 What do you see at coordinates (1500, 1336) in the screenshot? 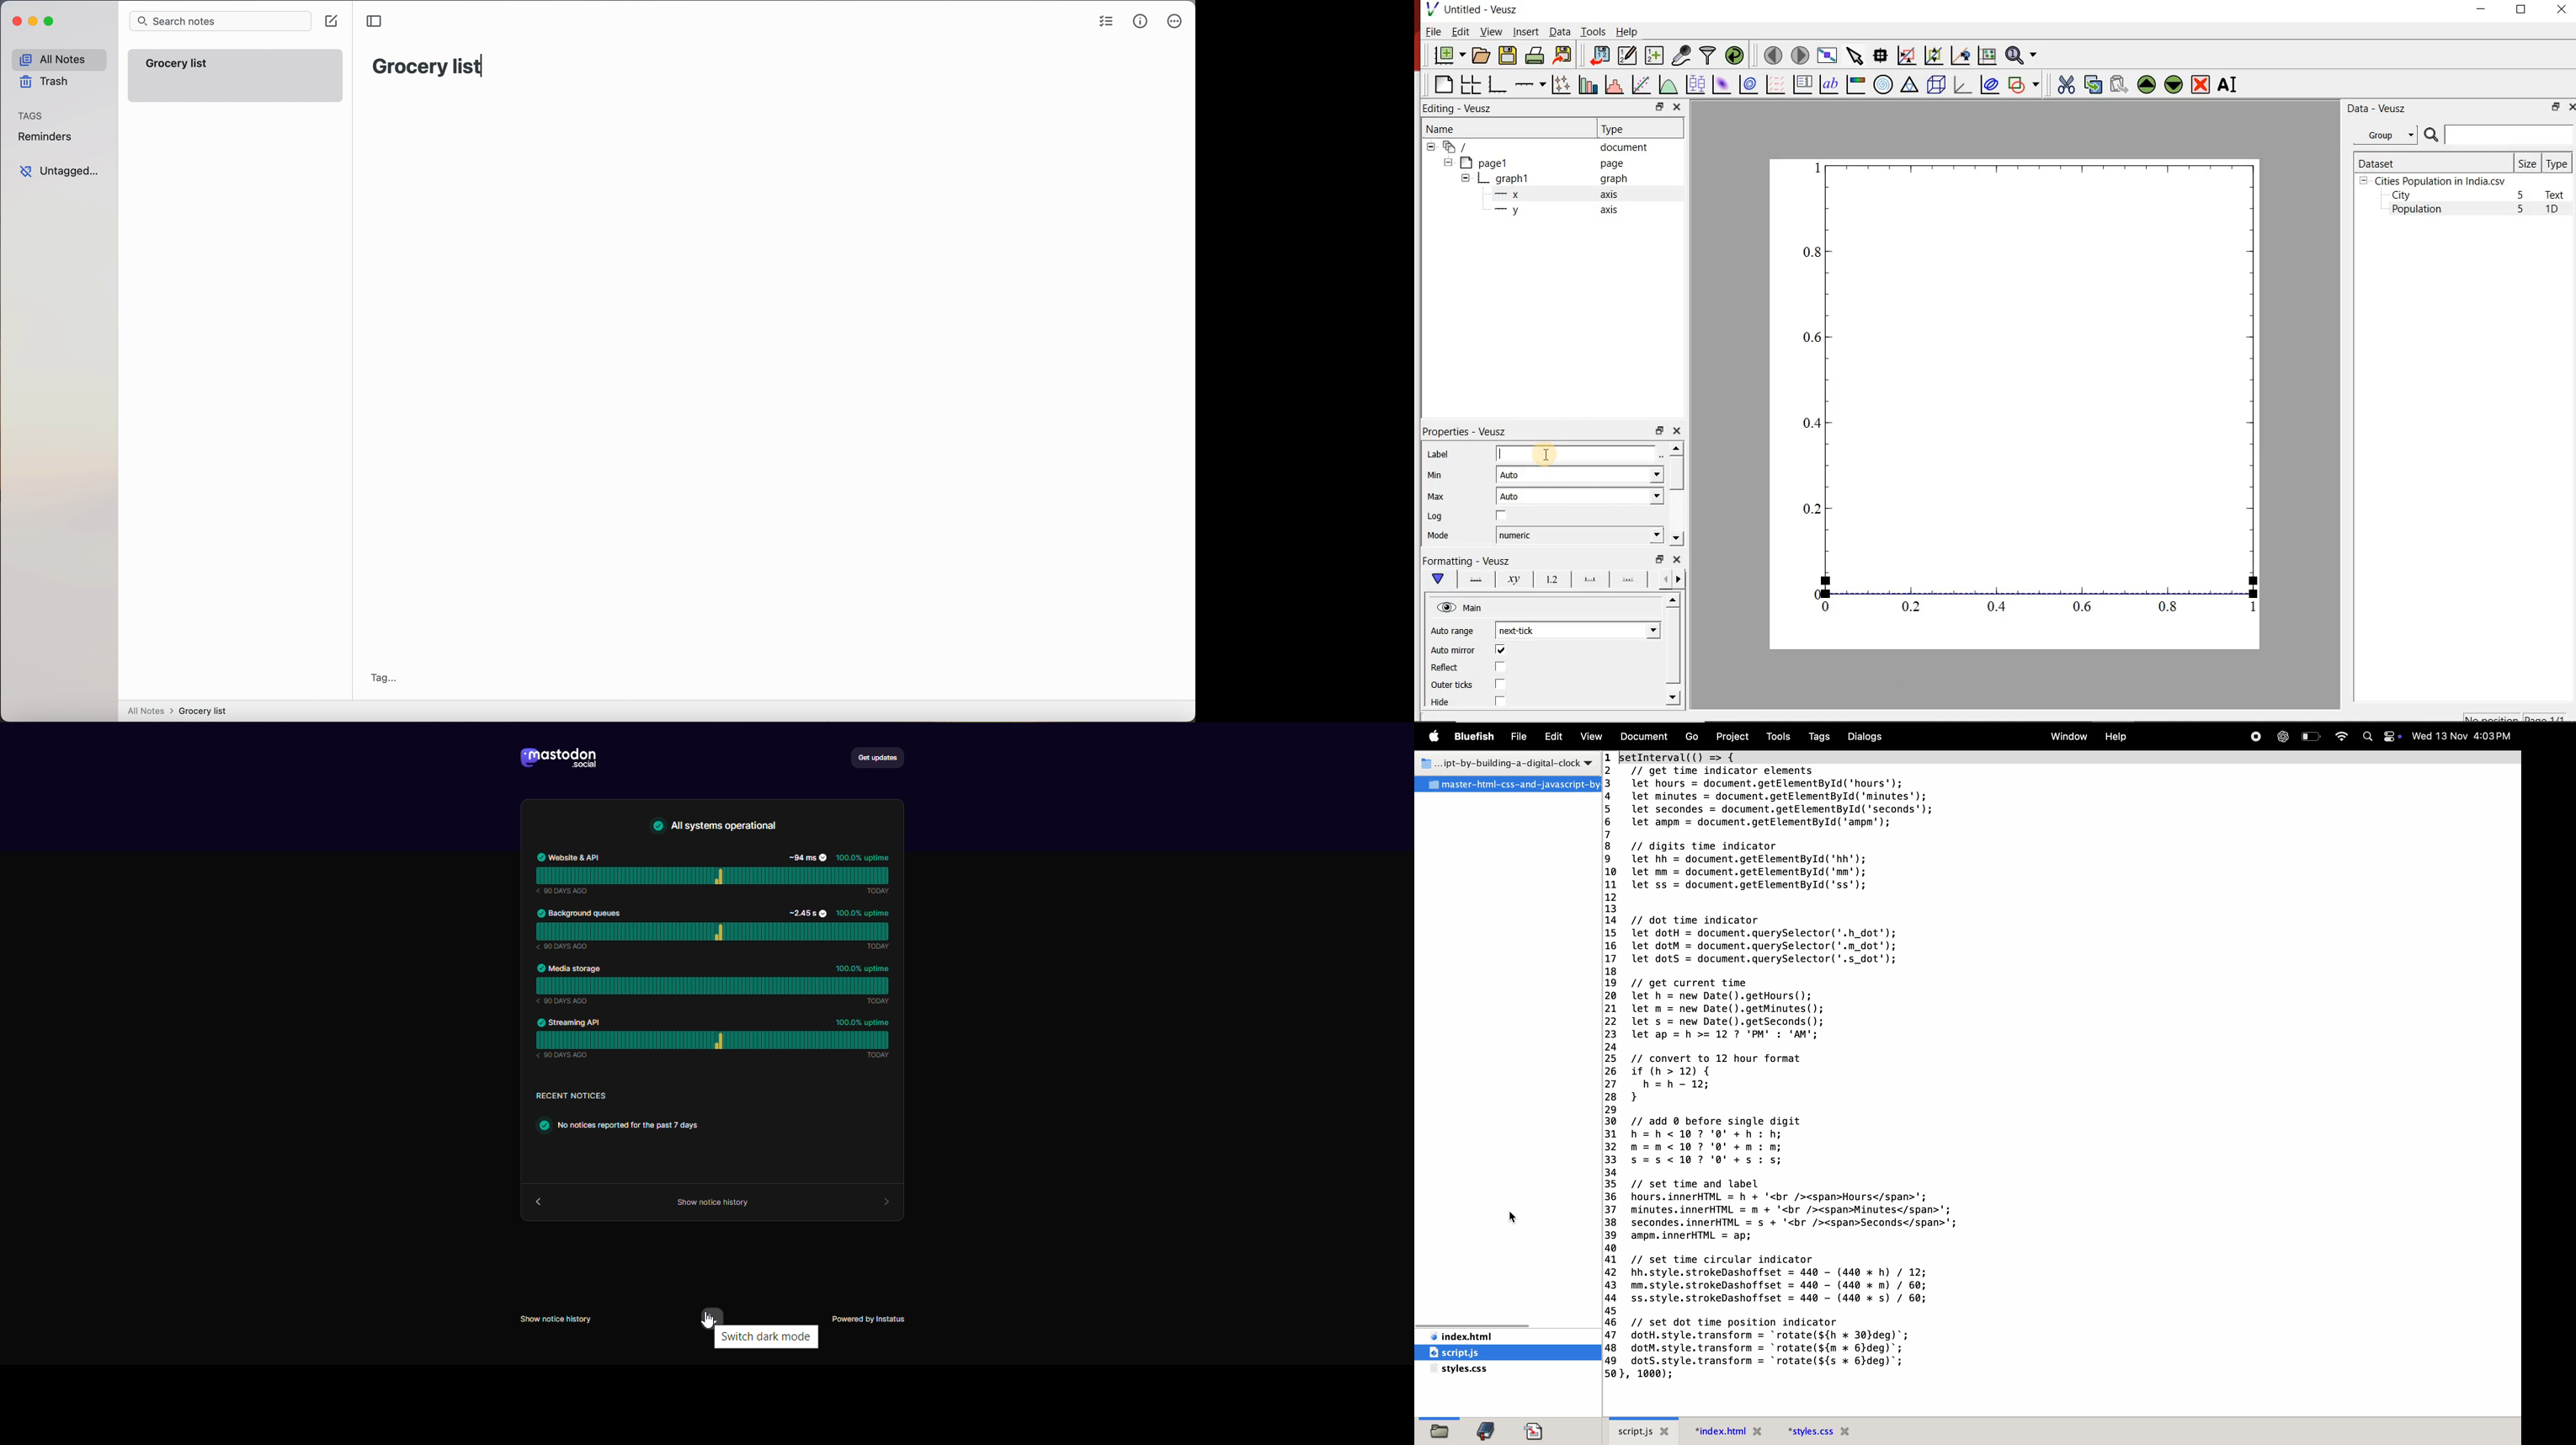
I see `index.html` at bounding box center [1500, 1336].